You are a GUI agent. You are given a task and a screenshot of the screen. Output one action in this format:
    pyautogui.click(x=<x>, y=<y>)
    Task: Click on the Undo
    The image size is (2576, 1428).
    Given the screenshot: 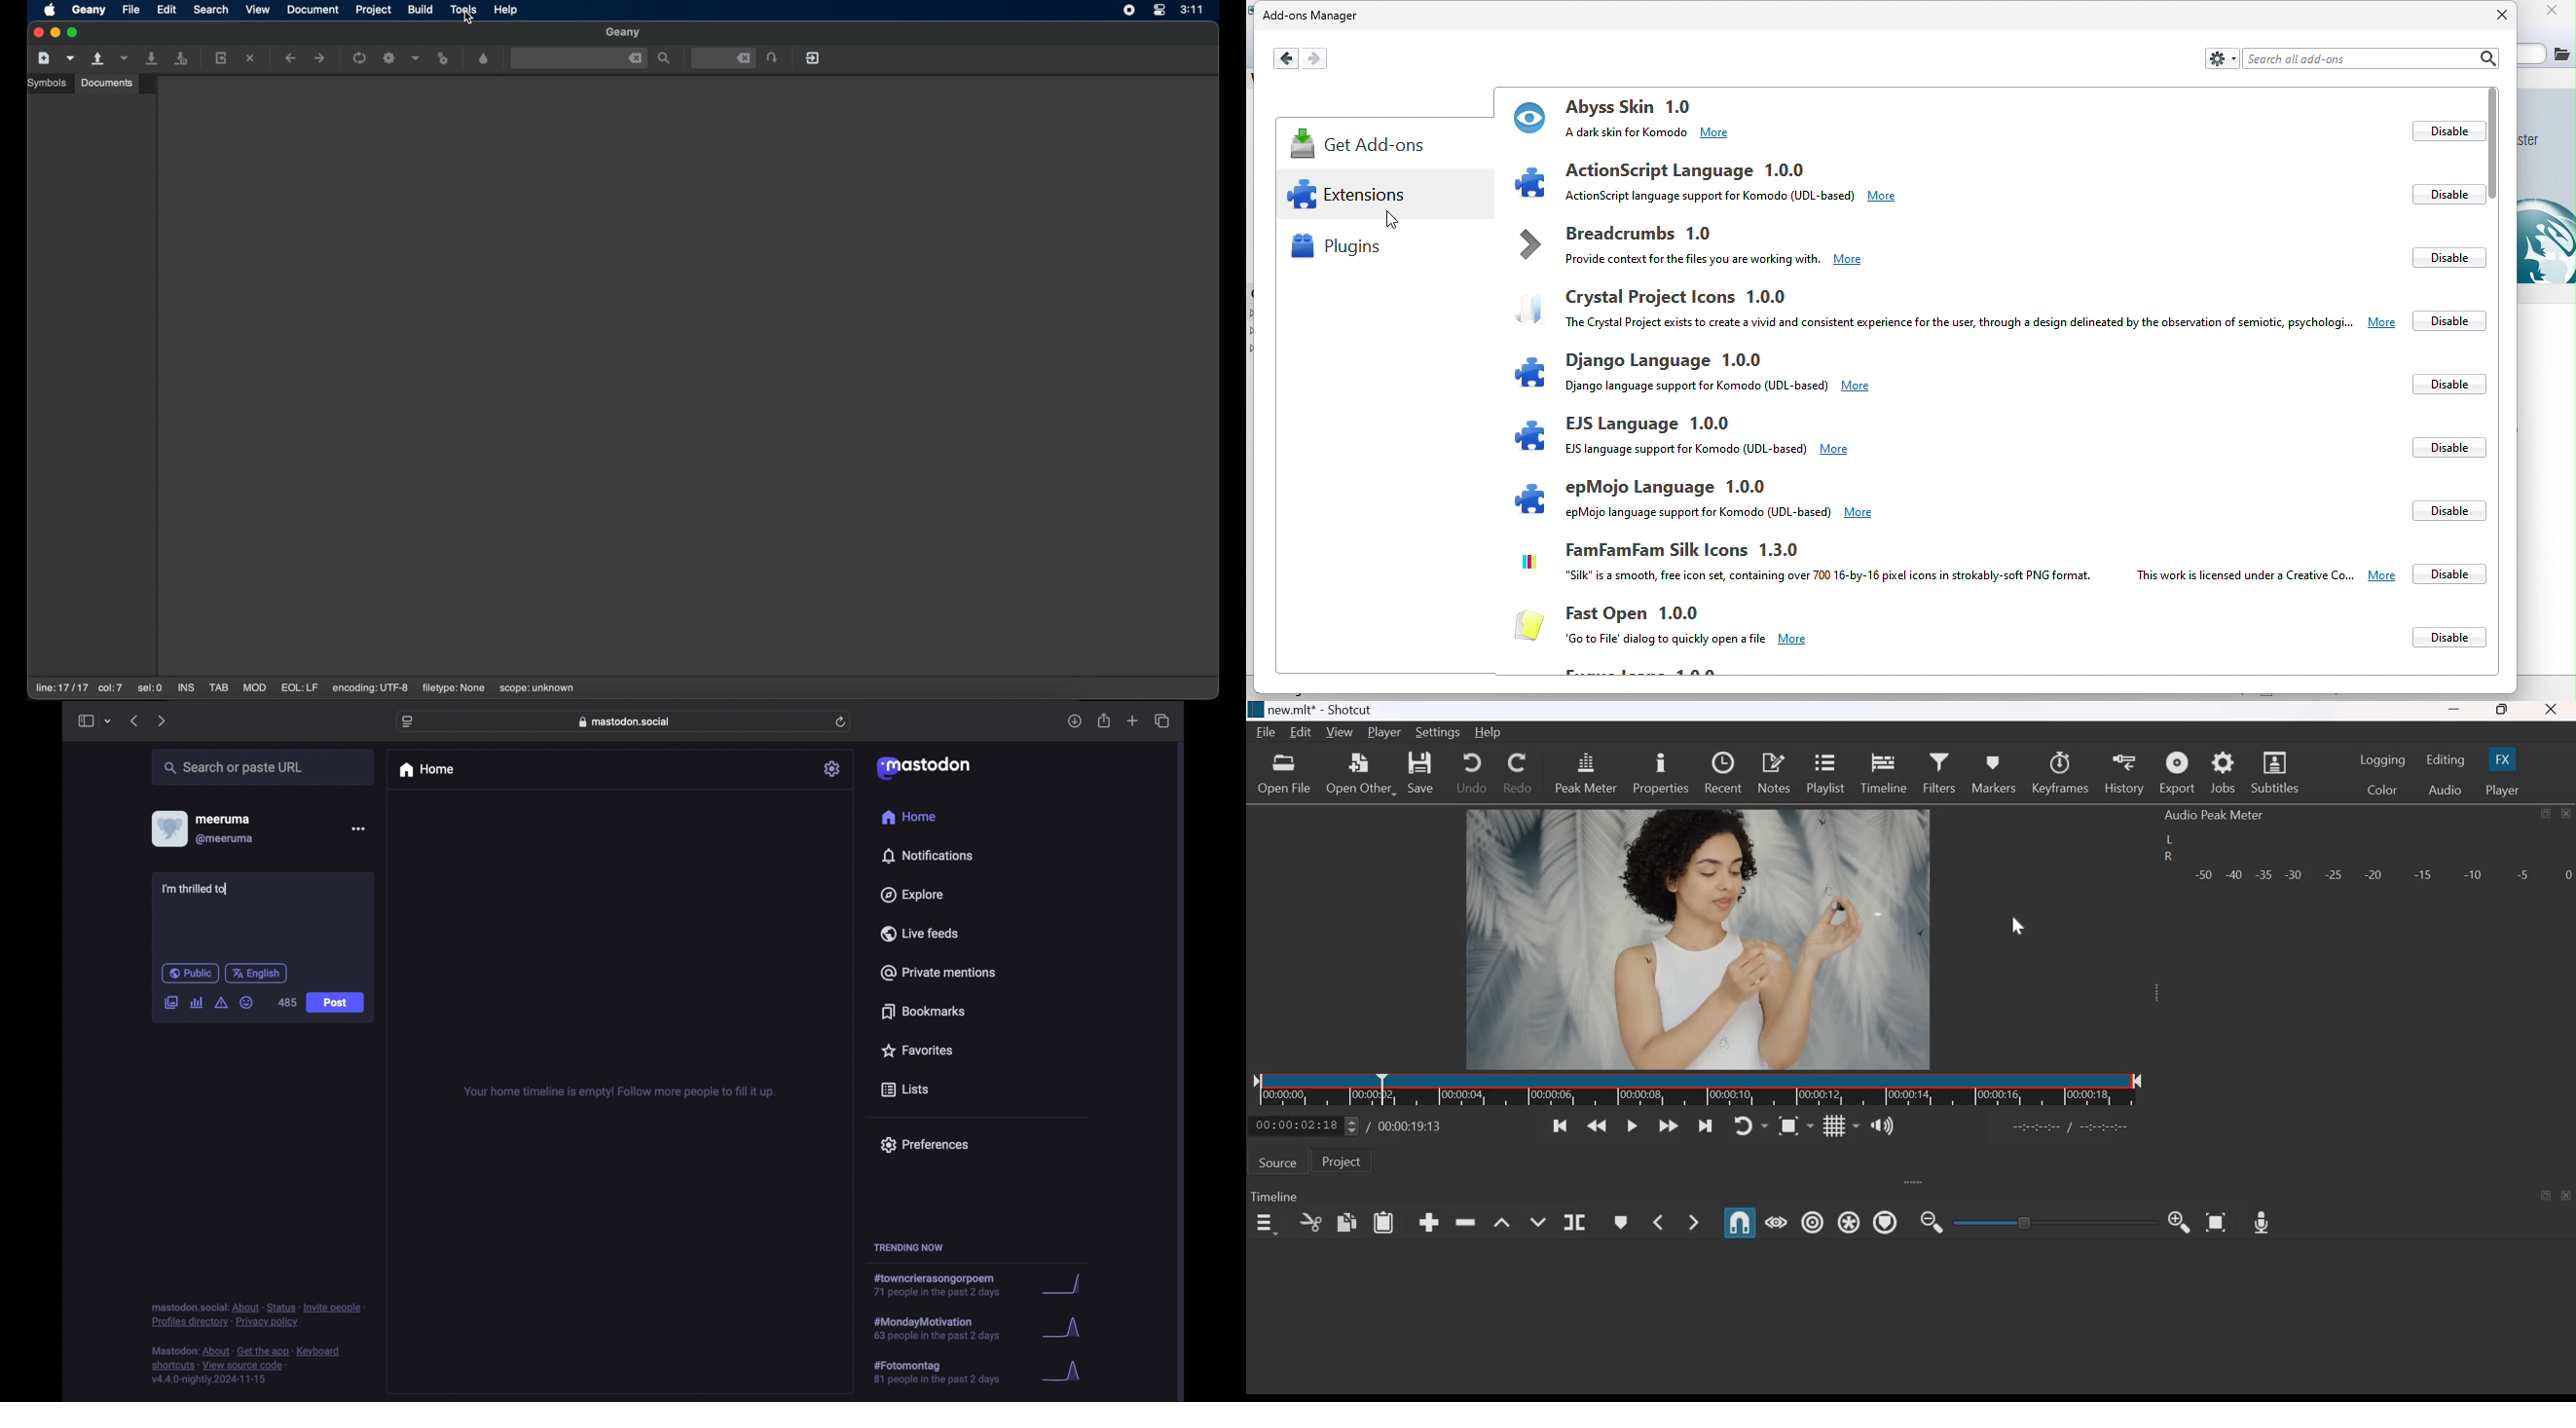 What is the action you would take?
    pyautogui.click(x=1469, y=773)
    